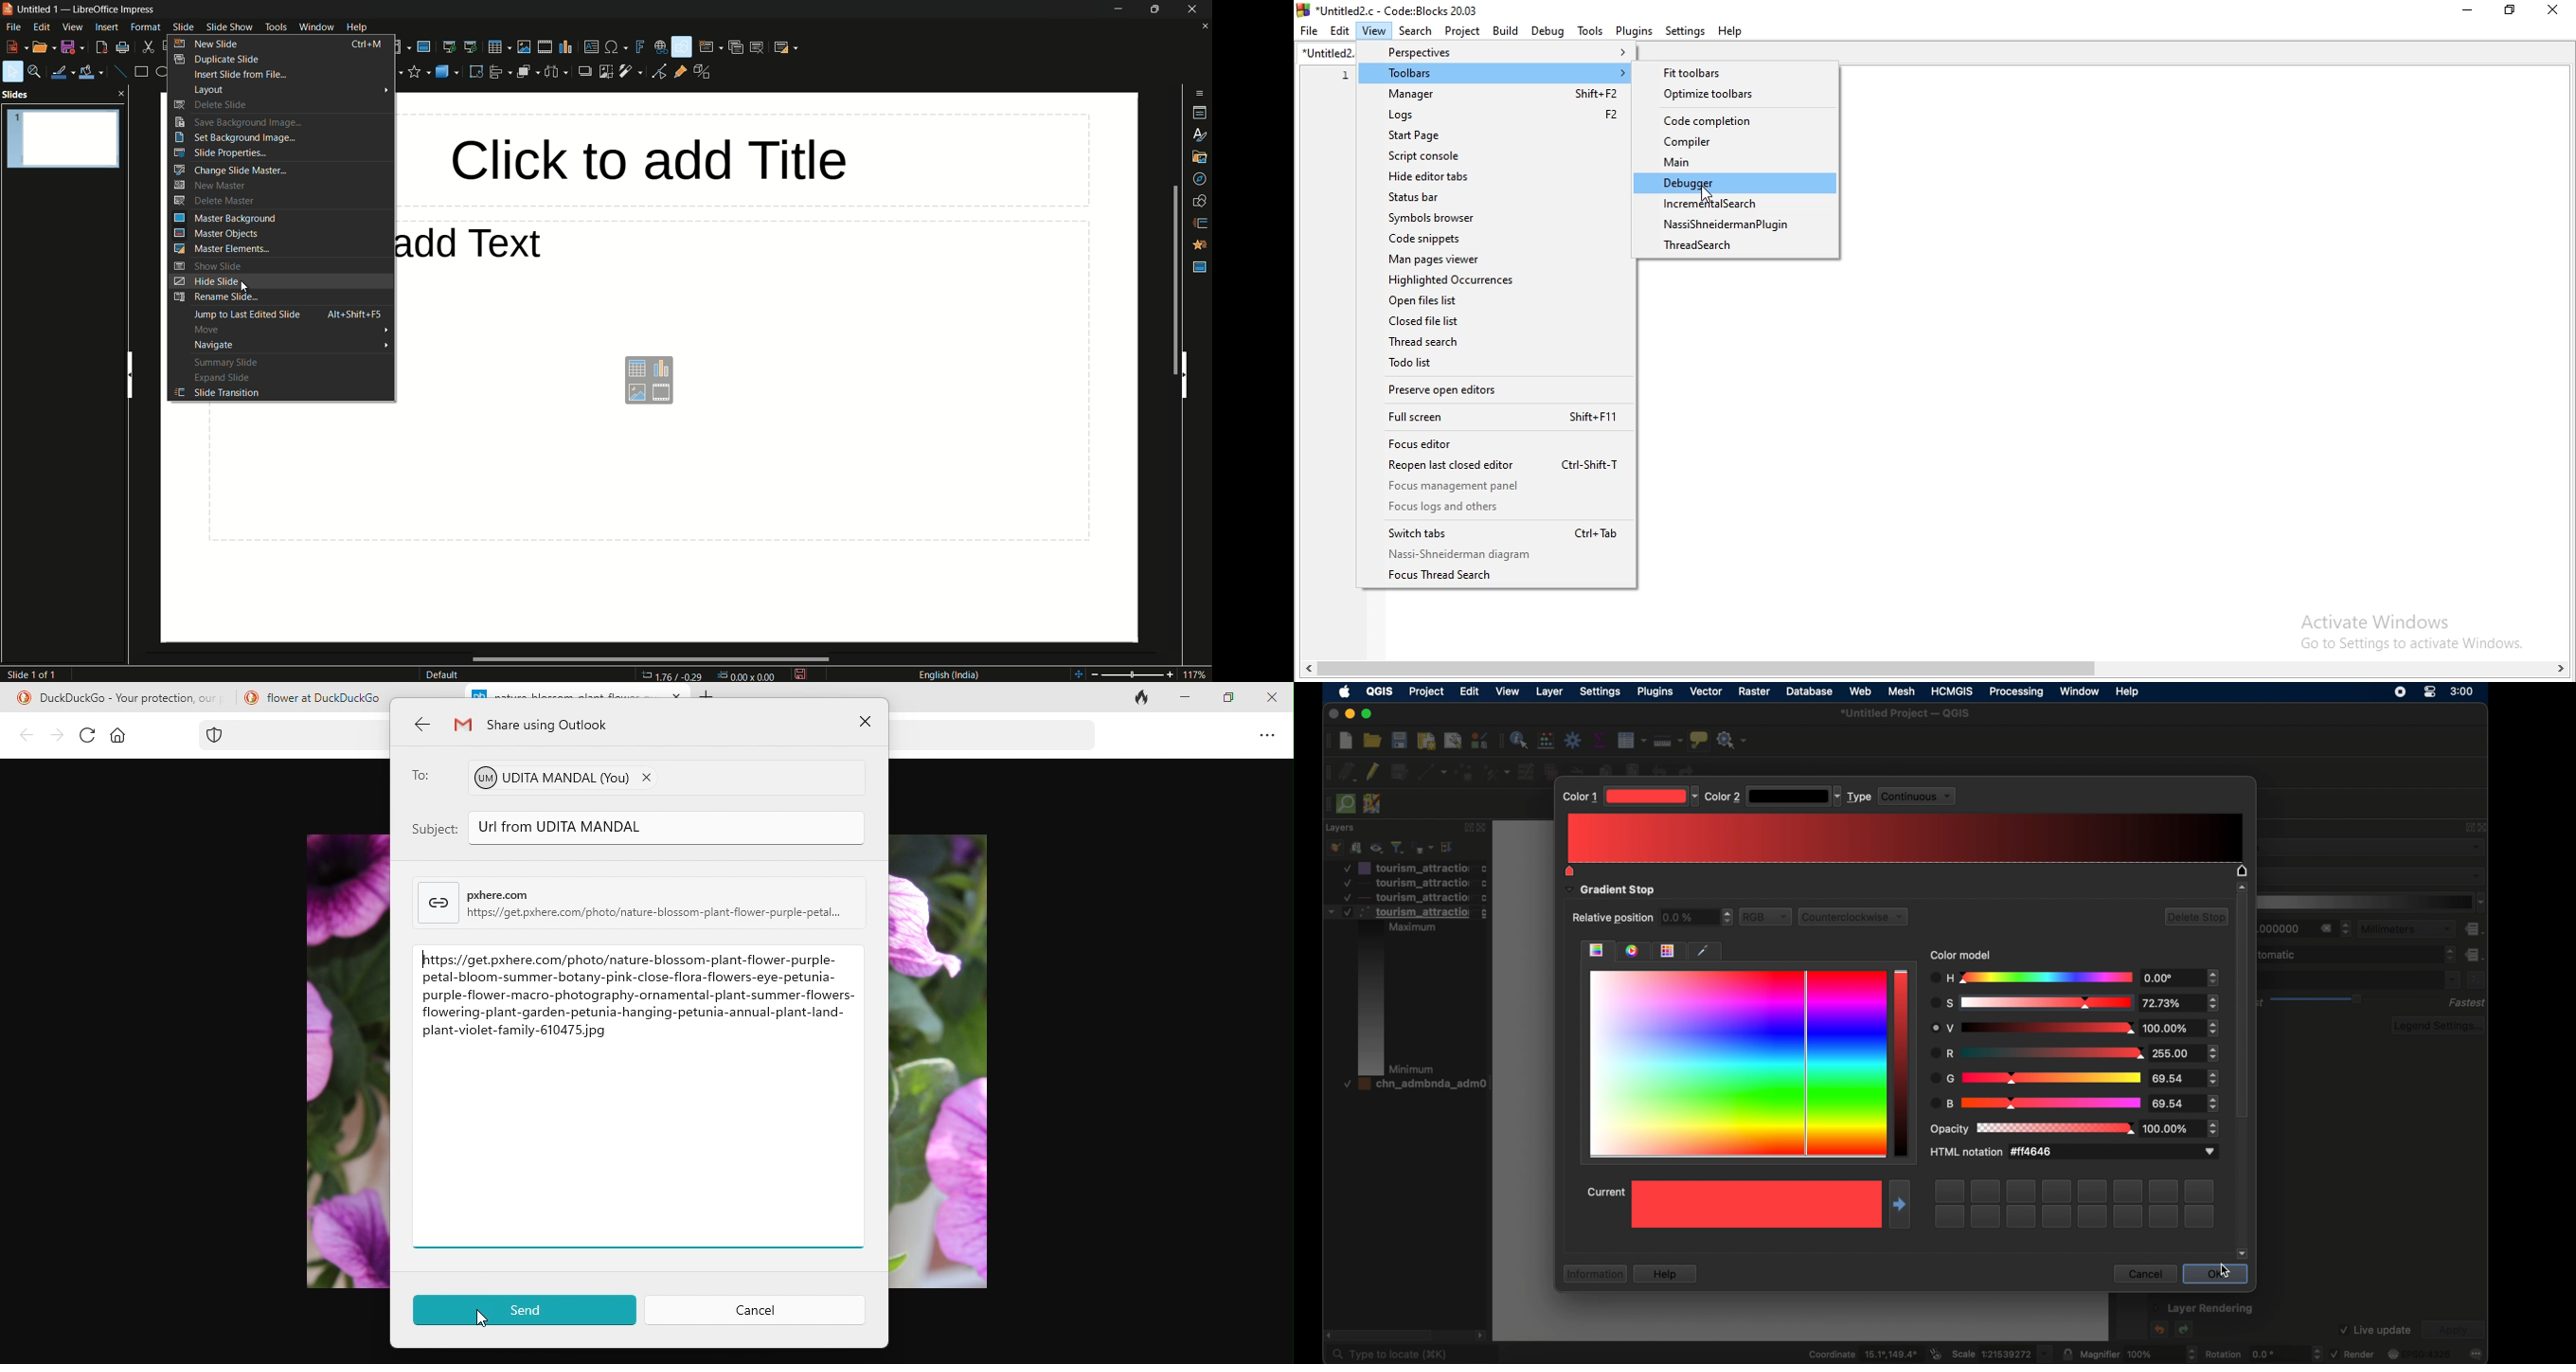  I want to click on scroll box, so click(2244, 1010).